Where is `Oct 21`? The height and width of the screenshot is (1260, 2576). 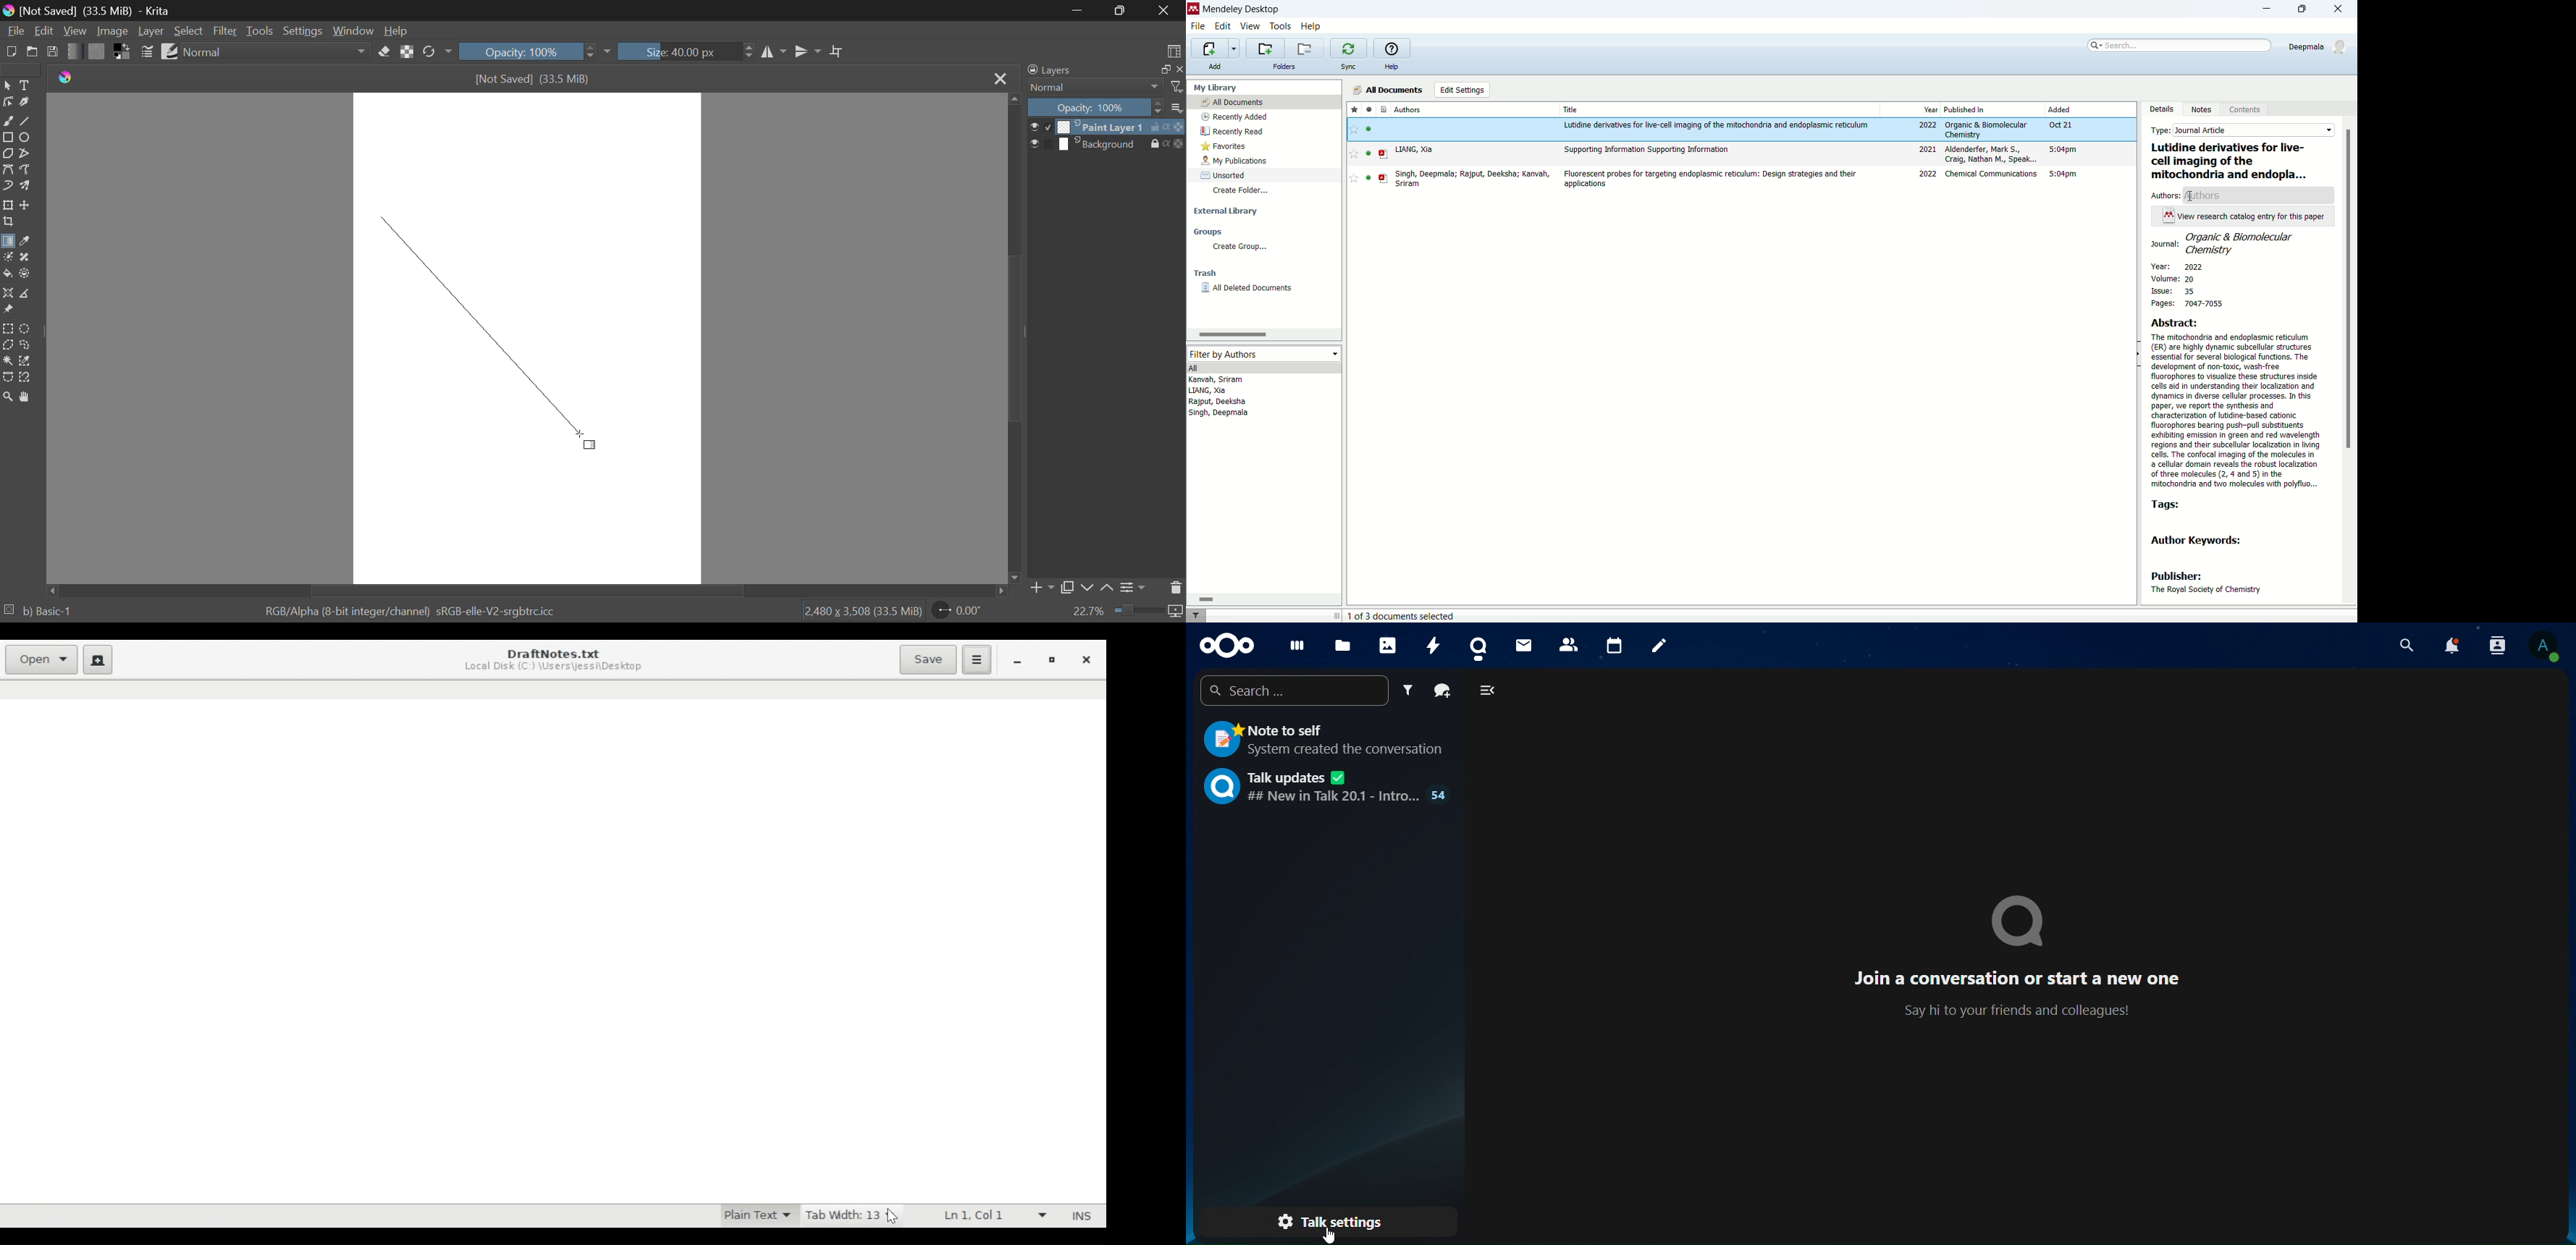
Oct 21 is located at coordinates (2064, 126).